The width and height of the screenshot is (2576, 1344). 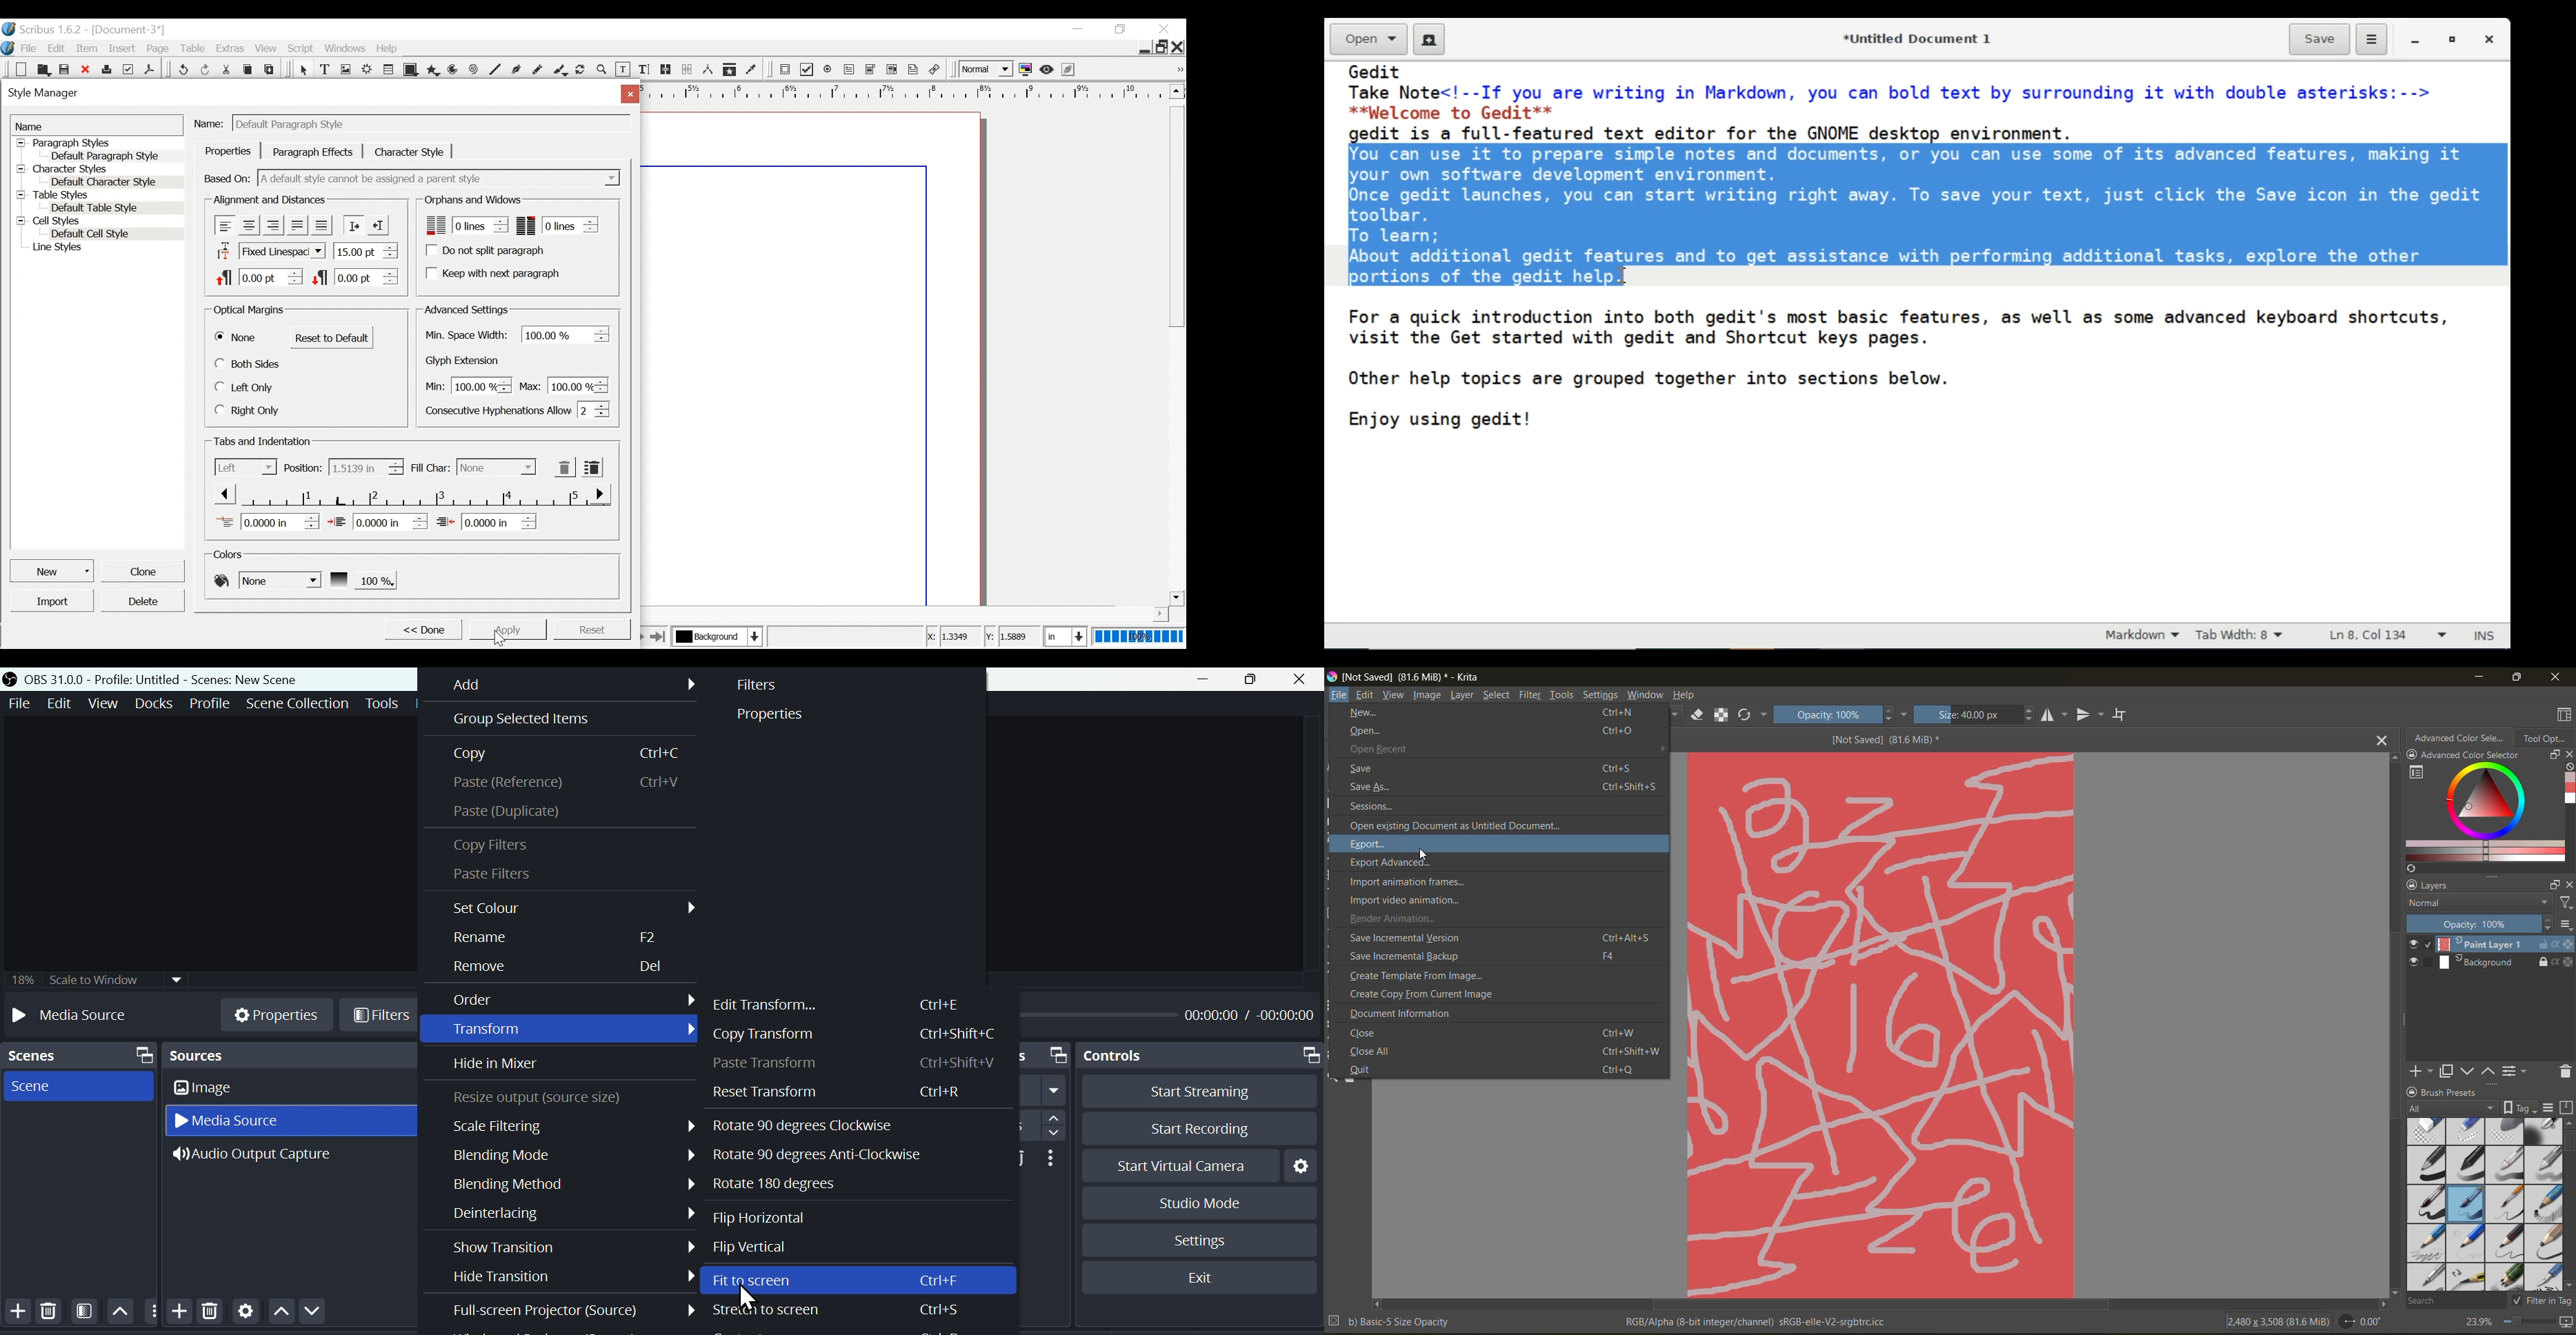 What do you see at coordinates (503, 1065) in the screenshot?
I see `Hidden in mixer` at bounding box center [503, 1065].